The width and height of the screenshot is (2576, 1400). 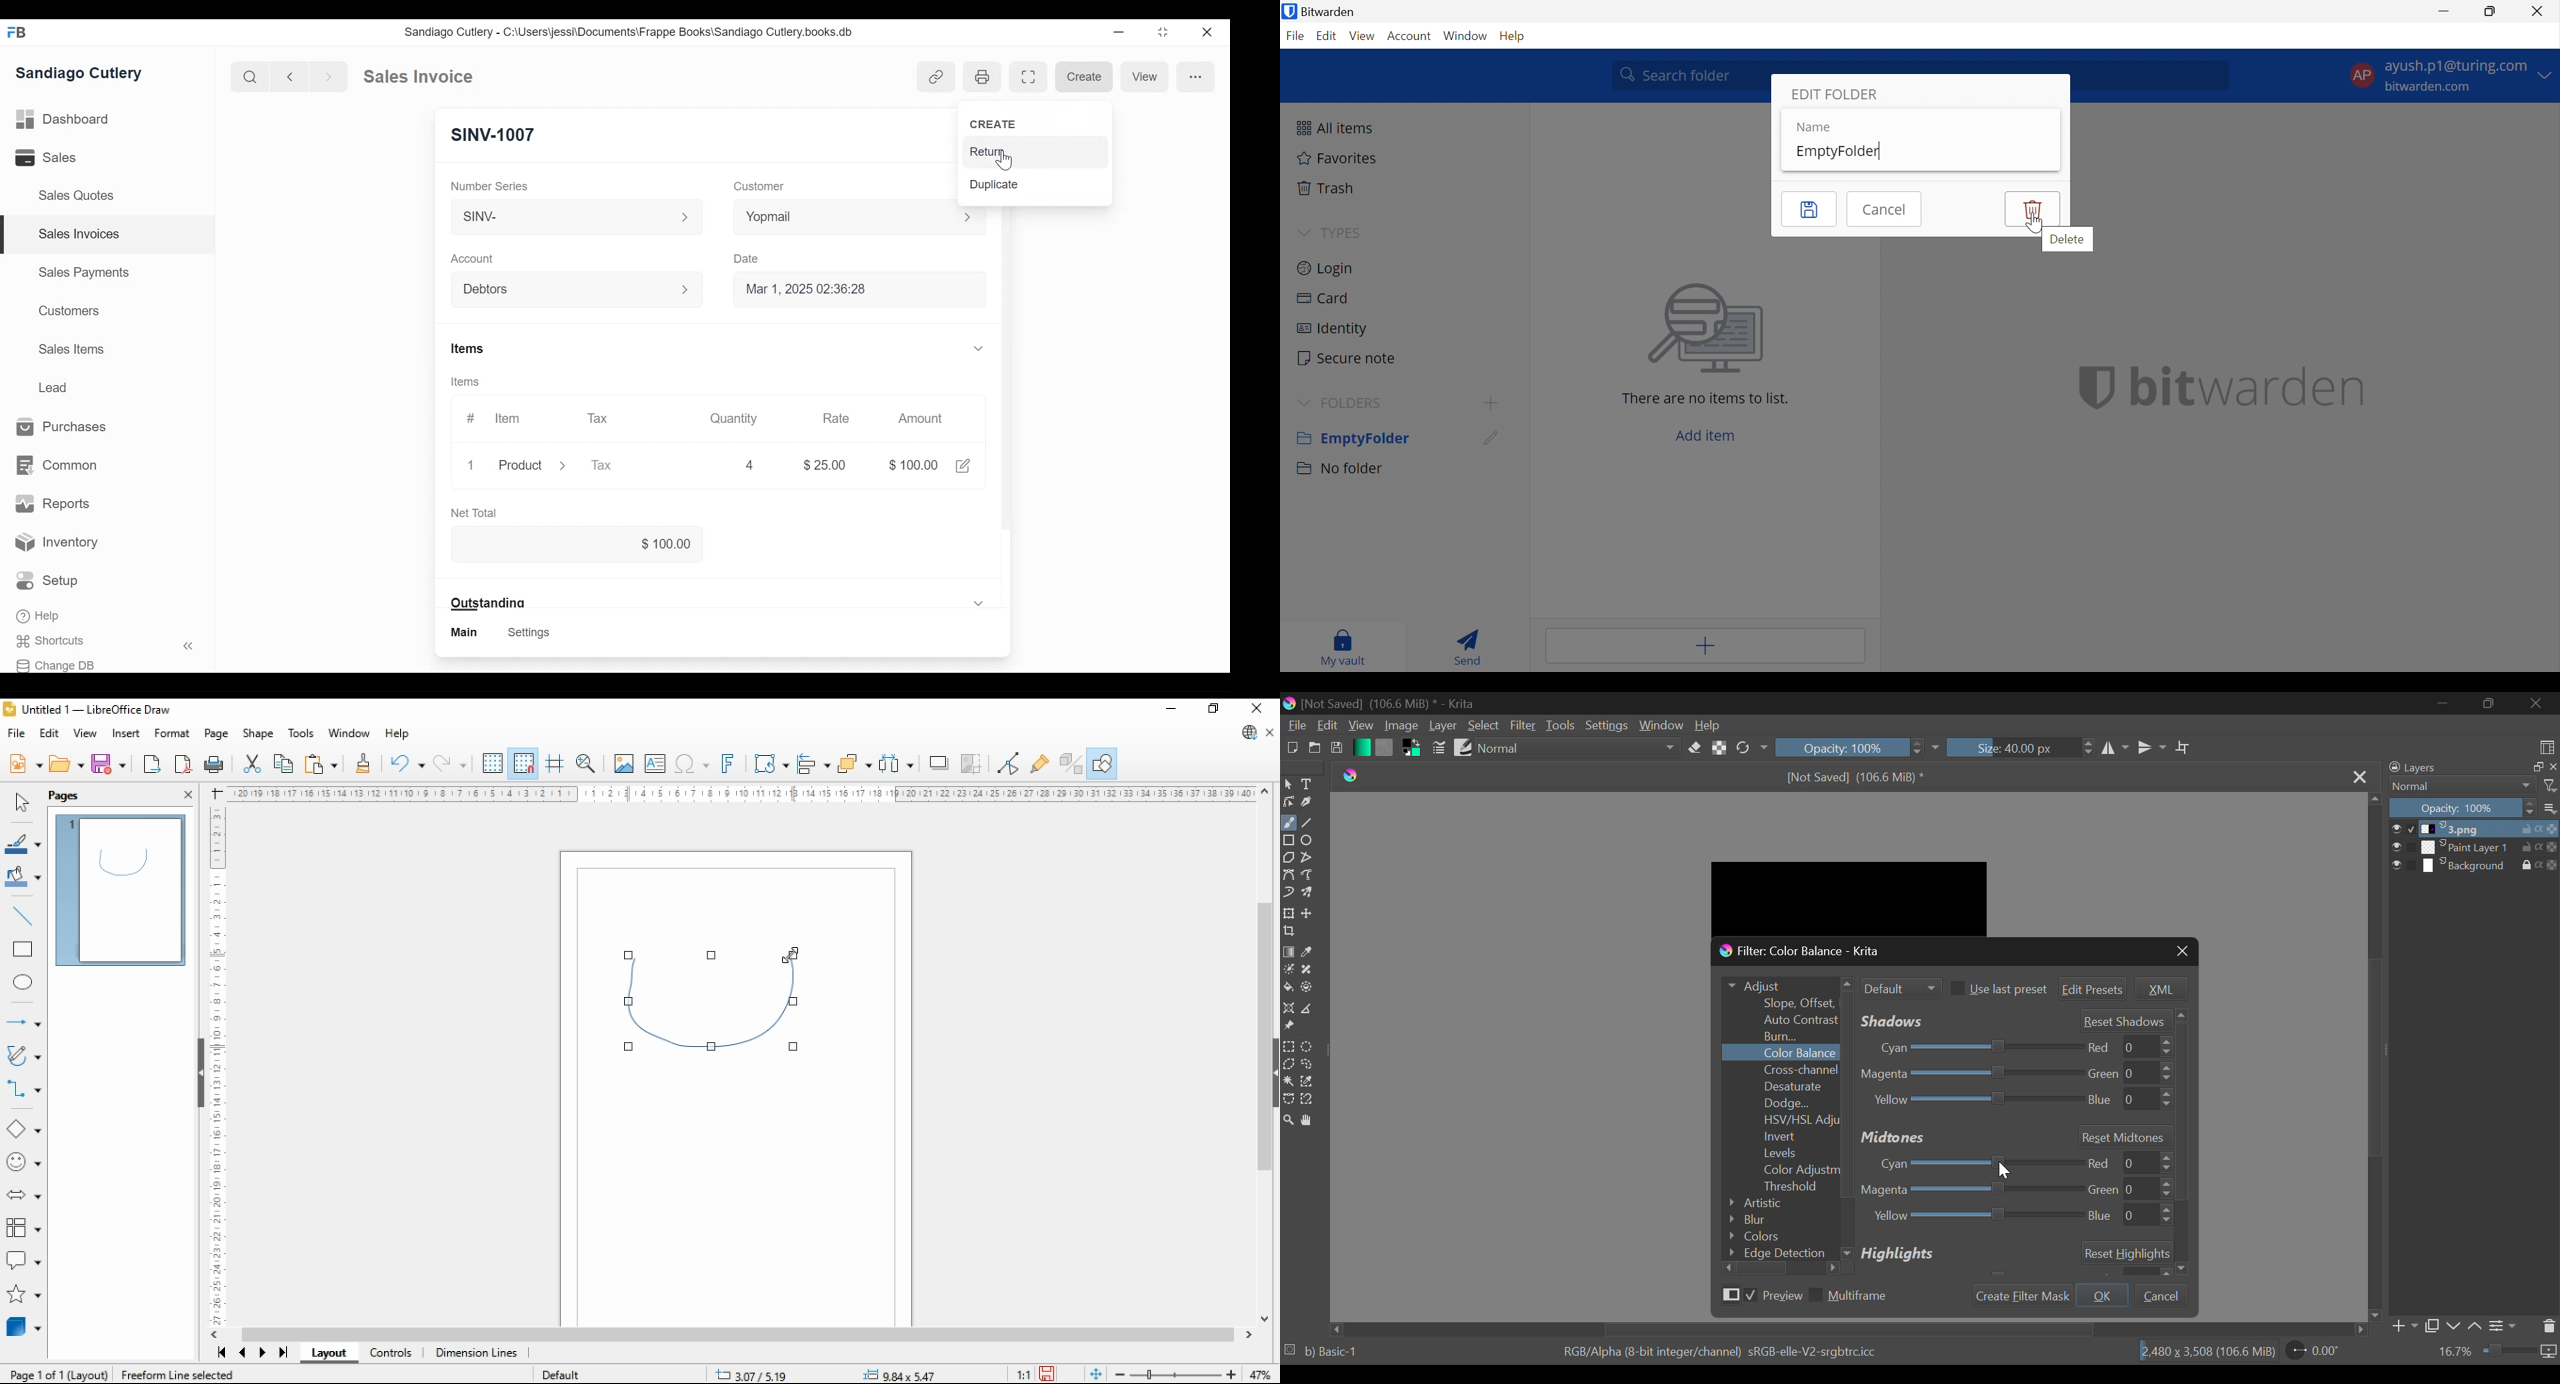 What do you see at coordinates (320, 766) in the screenshot?
I see `paste` at bounding box center [320, 766].